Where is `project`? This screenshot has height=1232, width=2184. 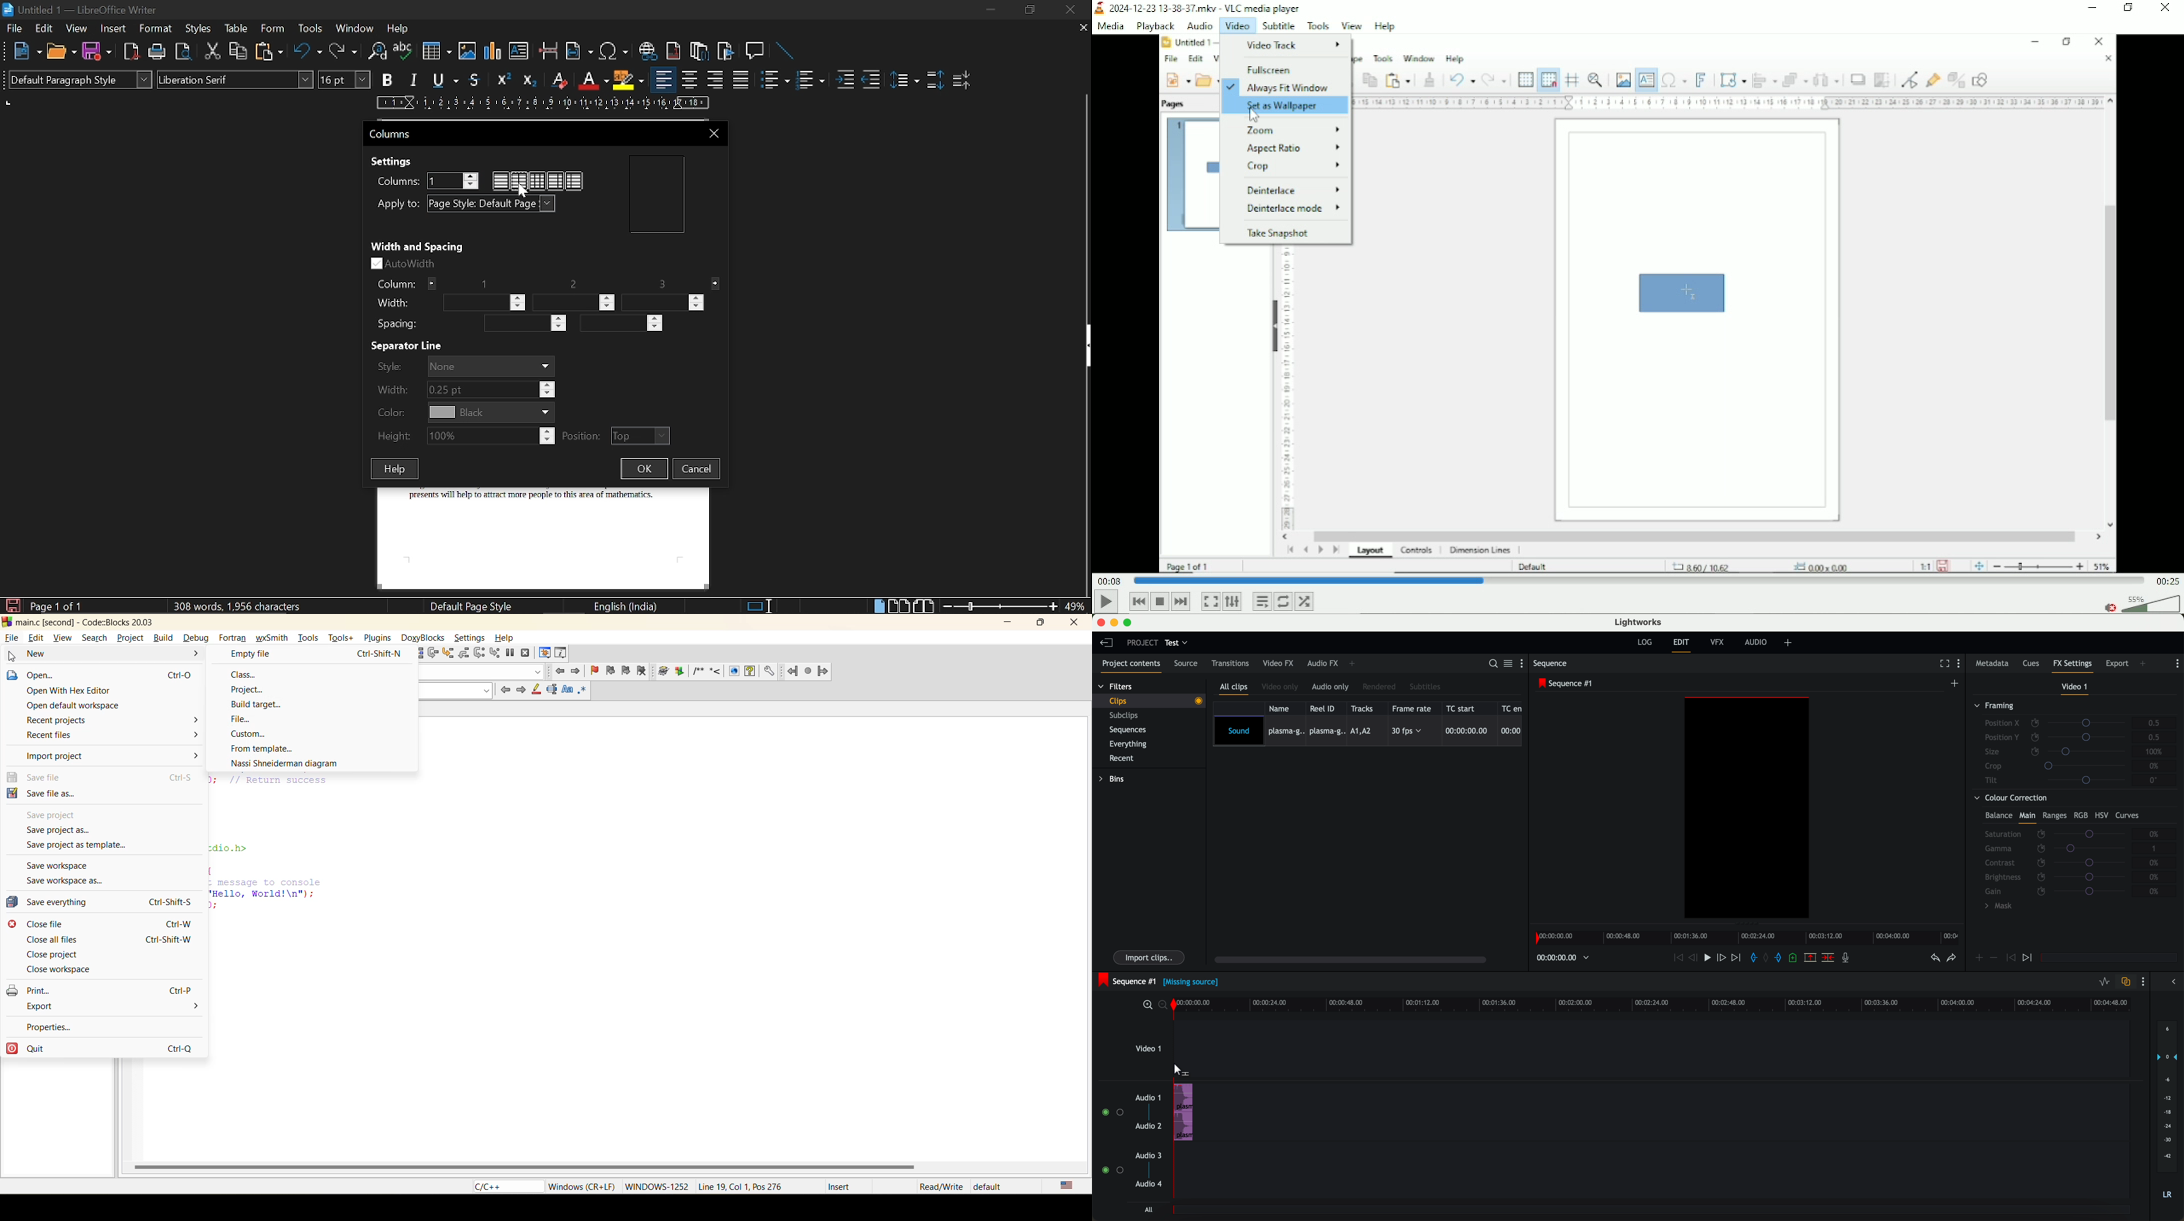
project is located at coordinates (247, 689).